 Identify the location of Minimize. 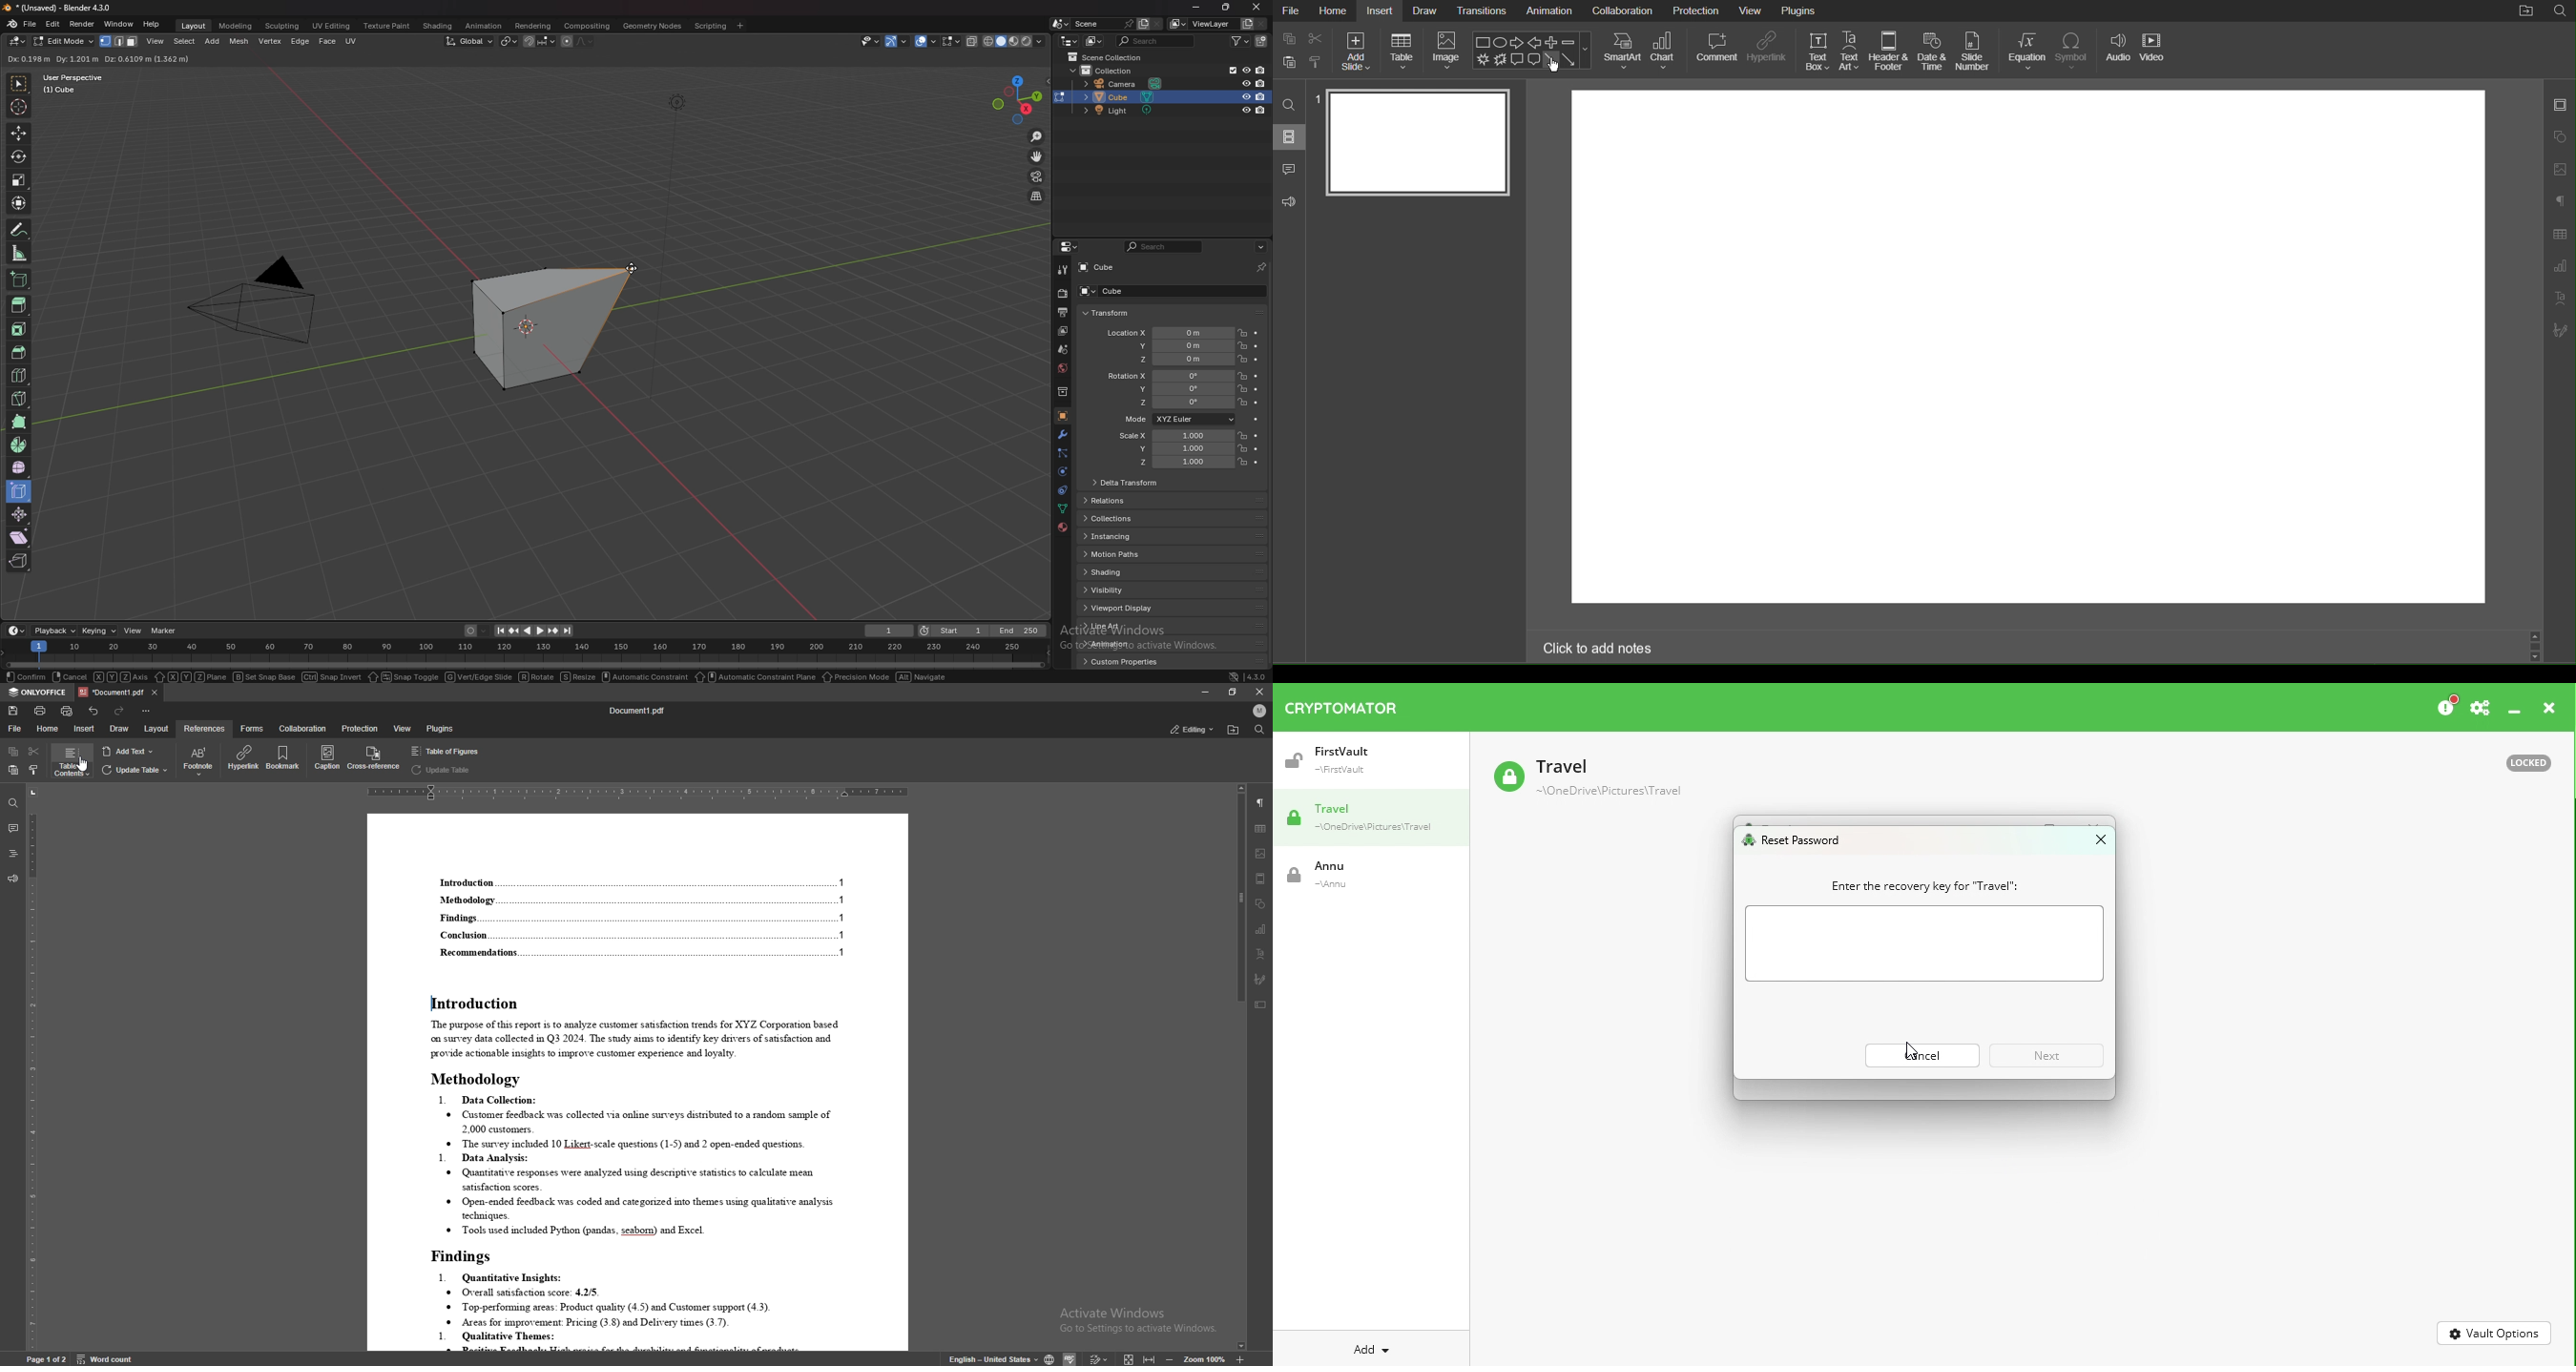
(2515, 713).